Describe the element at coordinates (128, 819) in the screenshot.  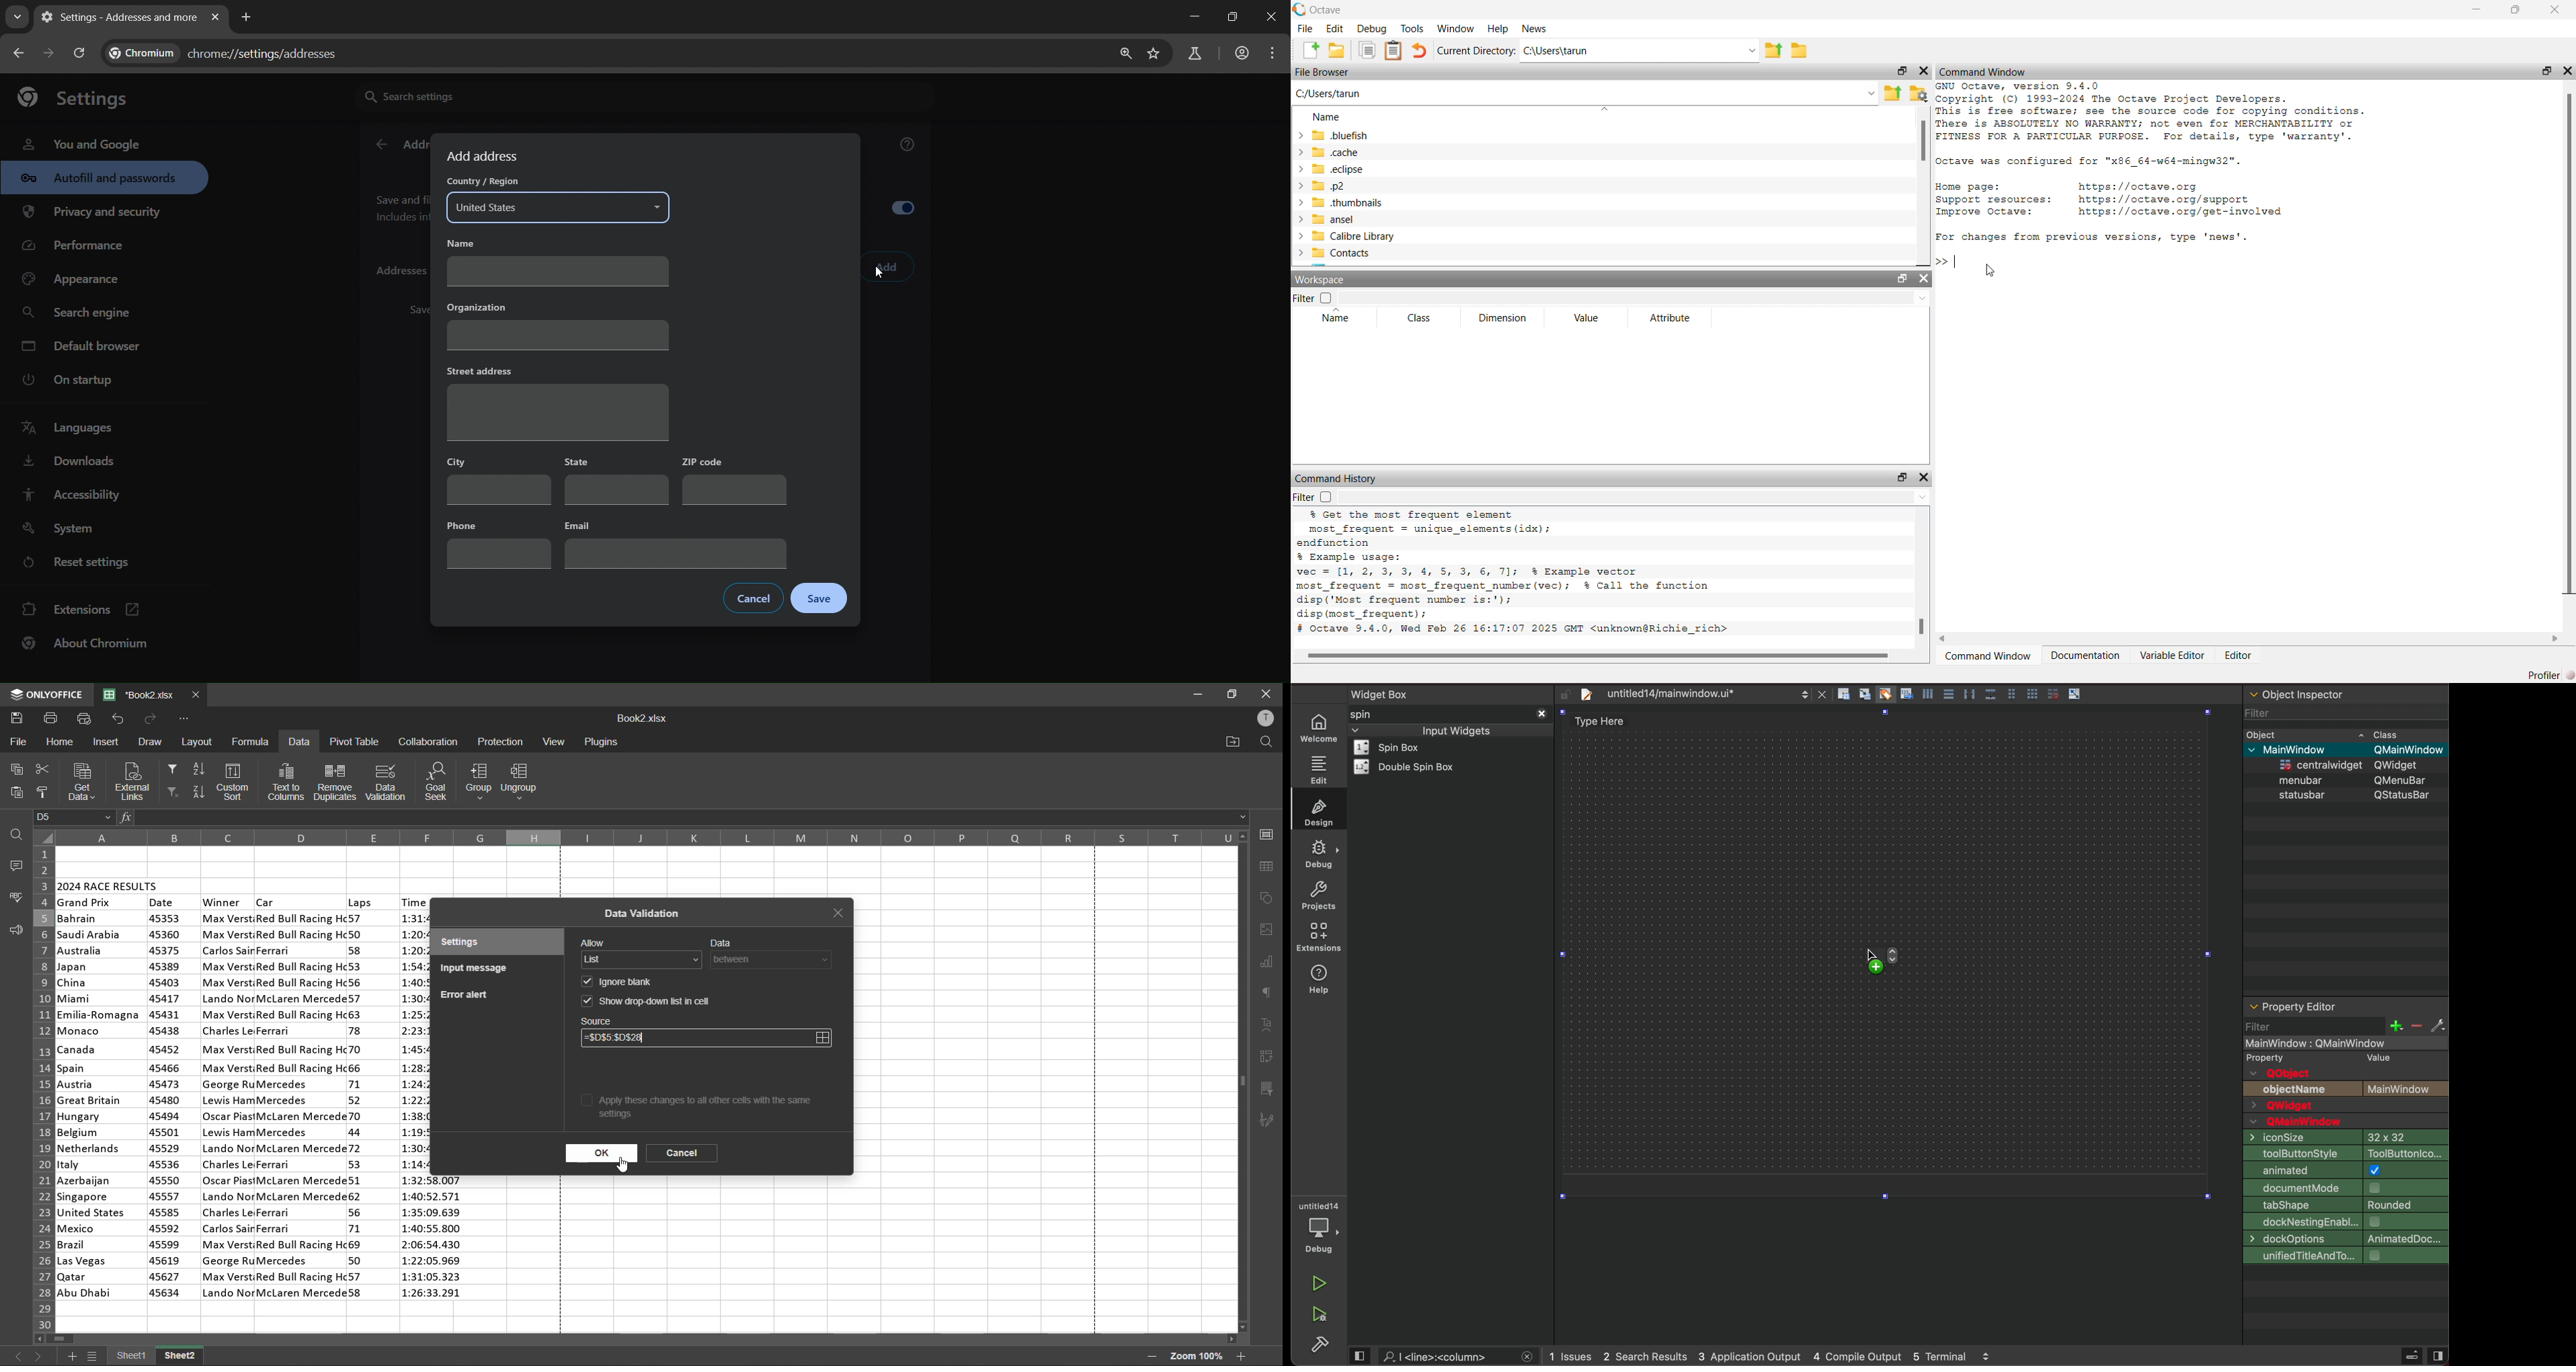
I see `fx` at that location.